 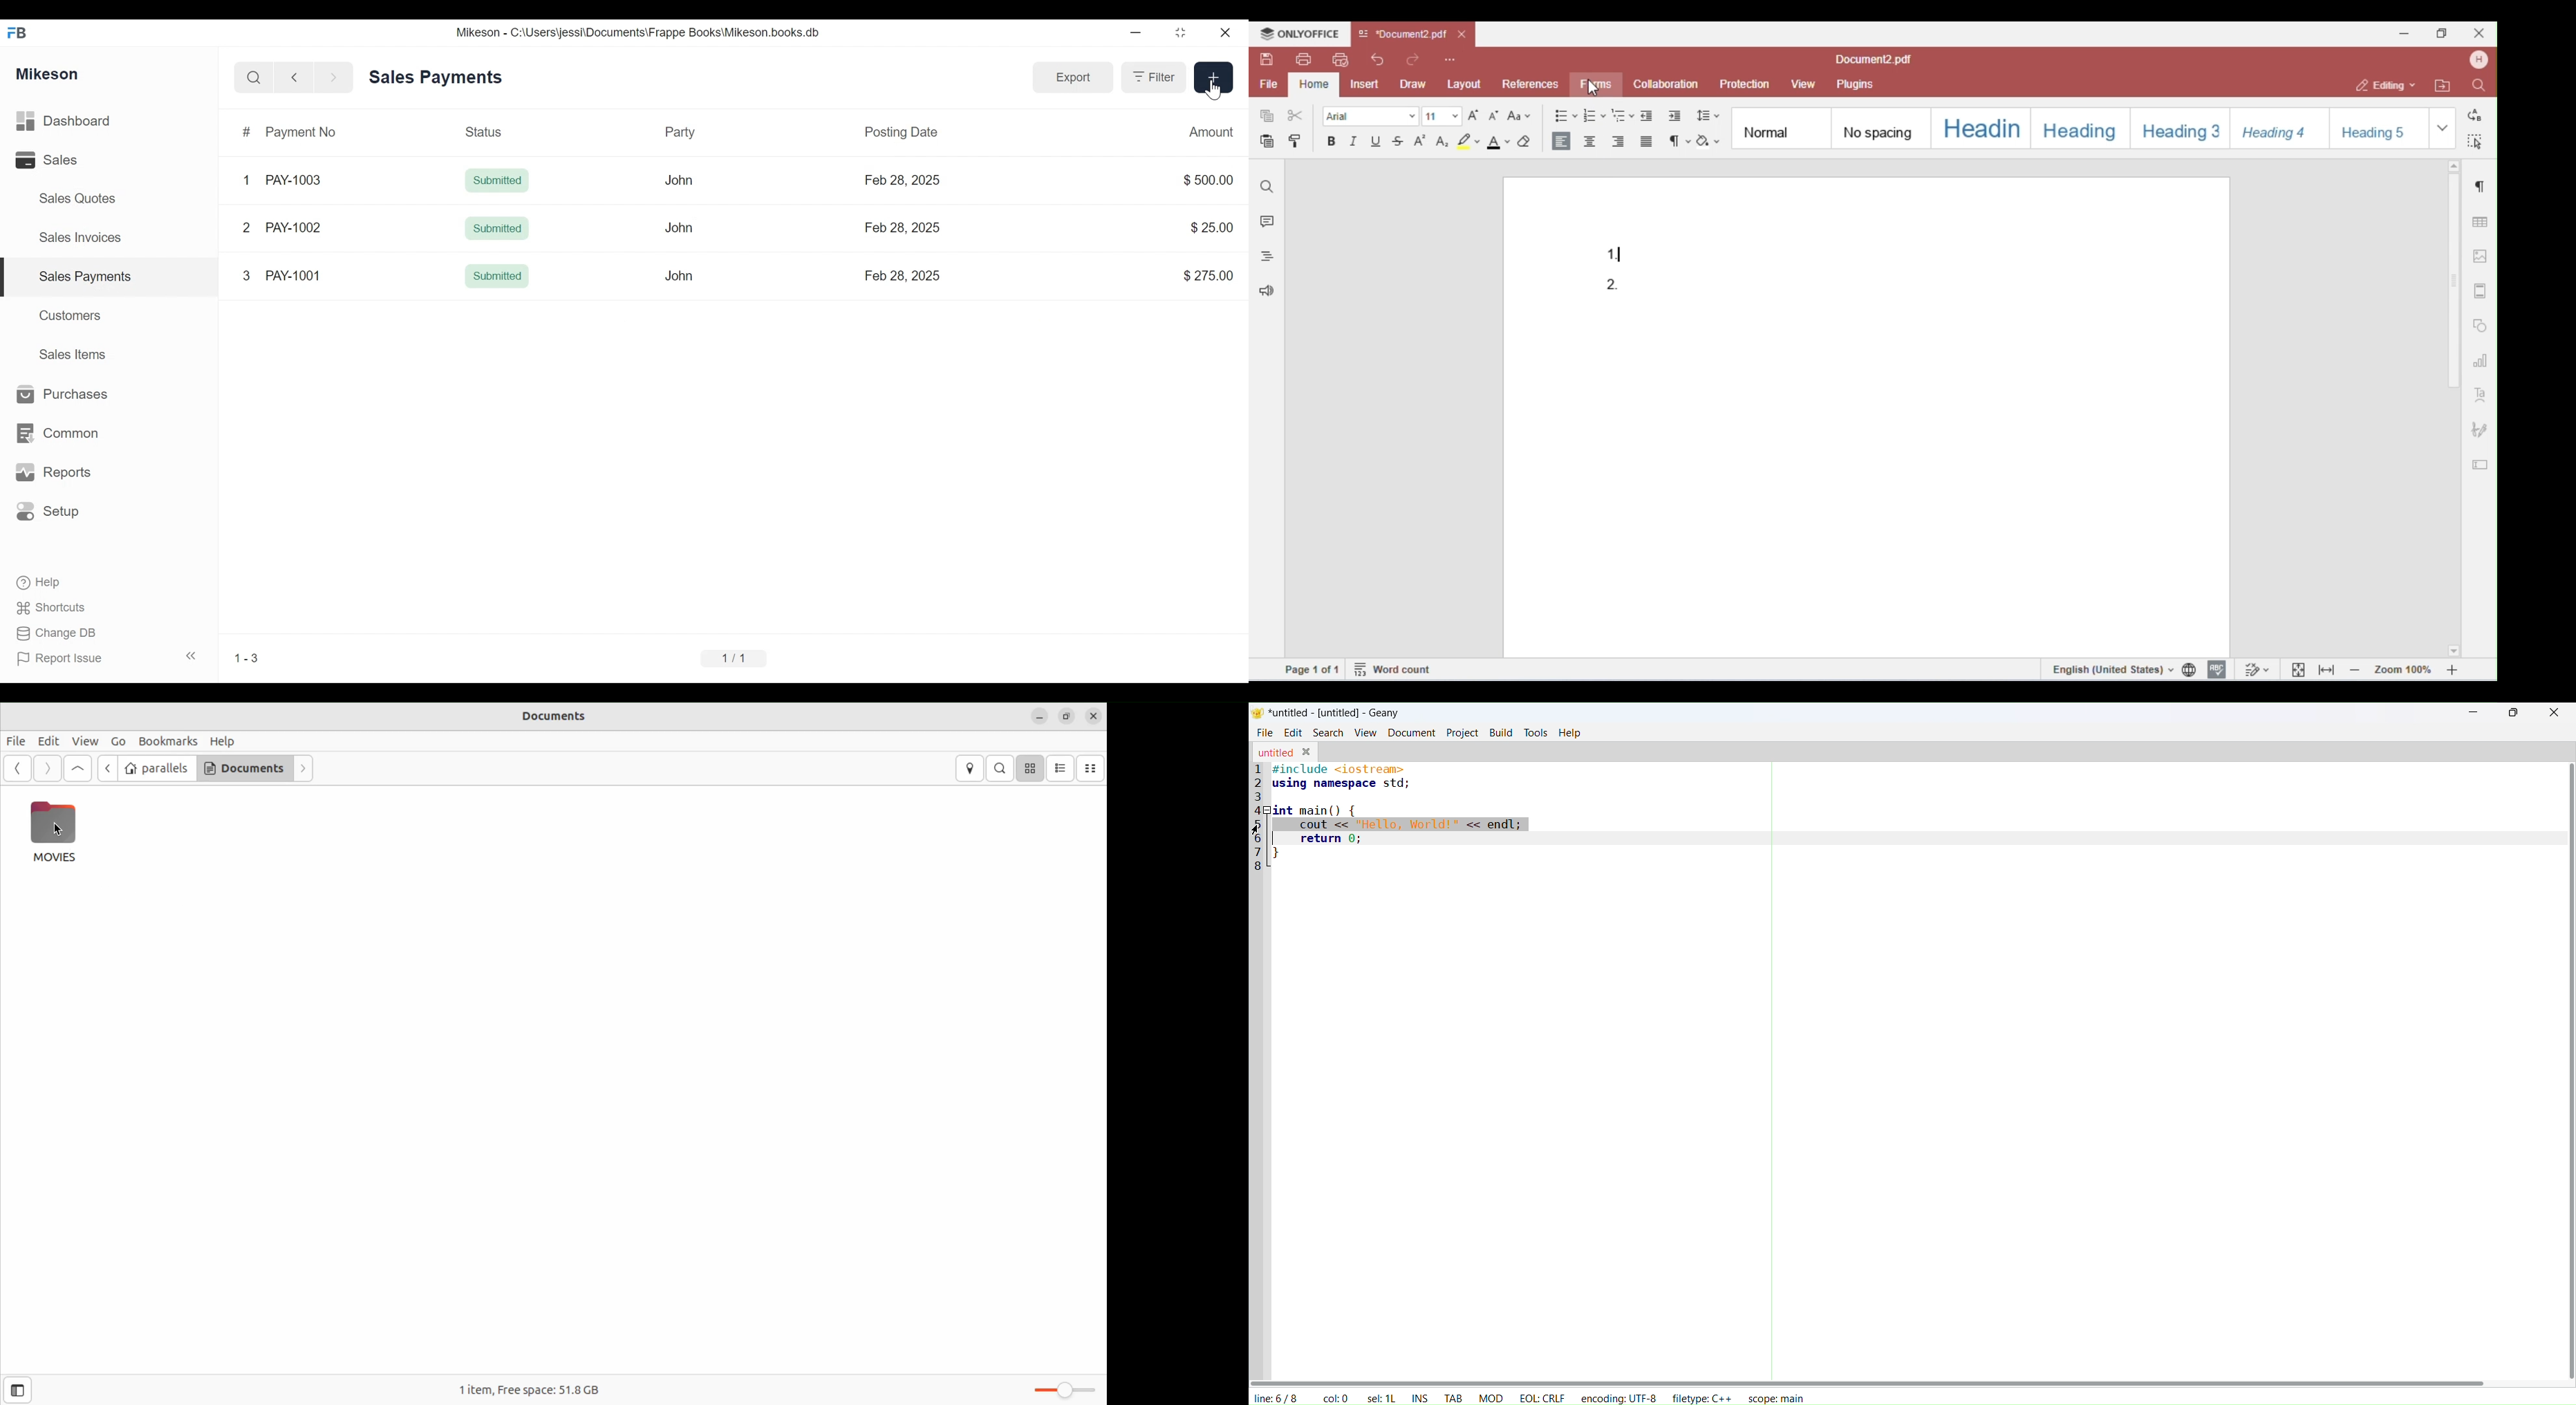 What do you see at coordinates (75, 239) in the screenshot?
I see `Sales Invoices` at bounding box center [75, 239].